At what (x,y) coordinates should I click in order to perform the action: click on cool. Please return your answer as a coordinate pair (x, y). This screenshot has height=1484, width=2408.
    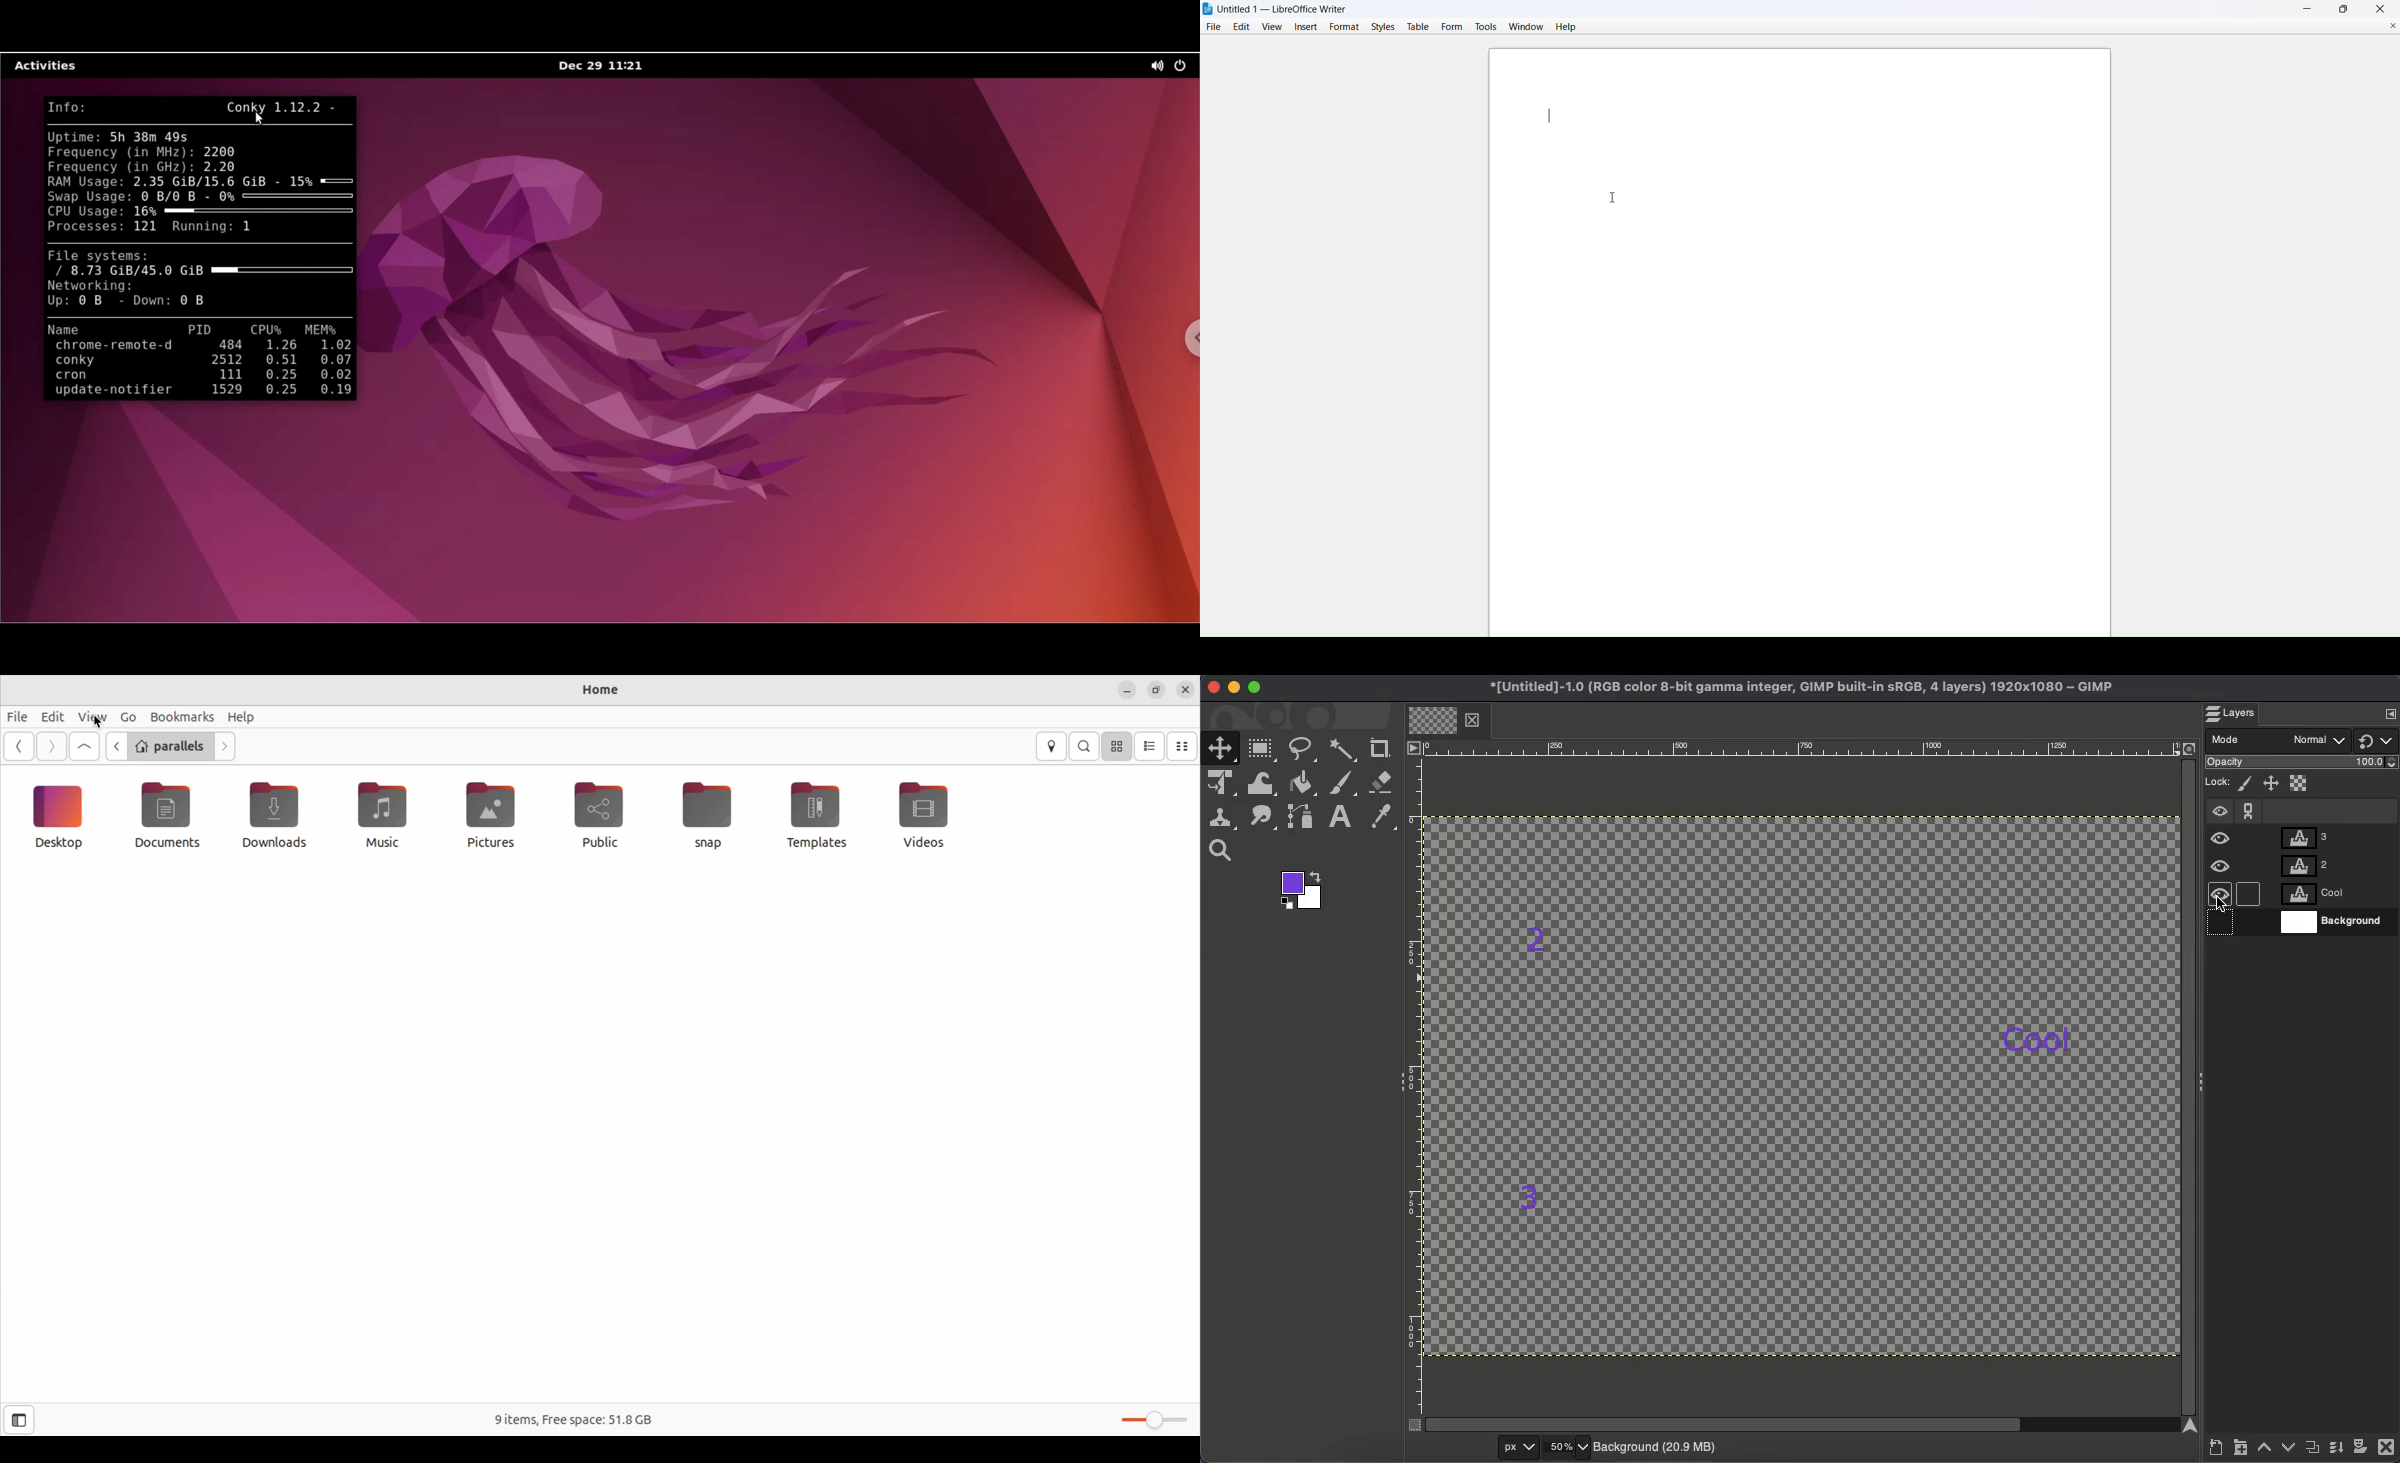
    Looking at the image, I should click on (2042, 1034).